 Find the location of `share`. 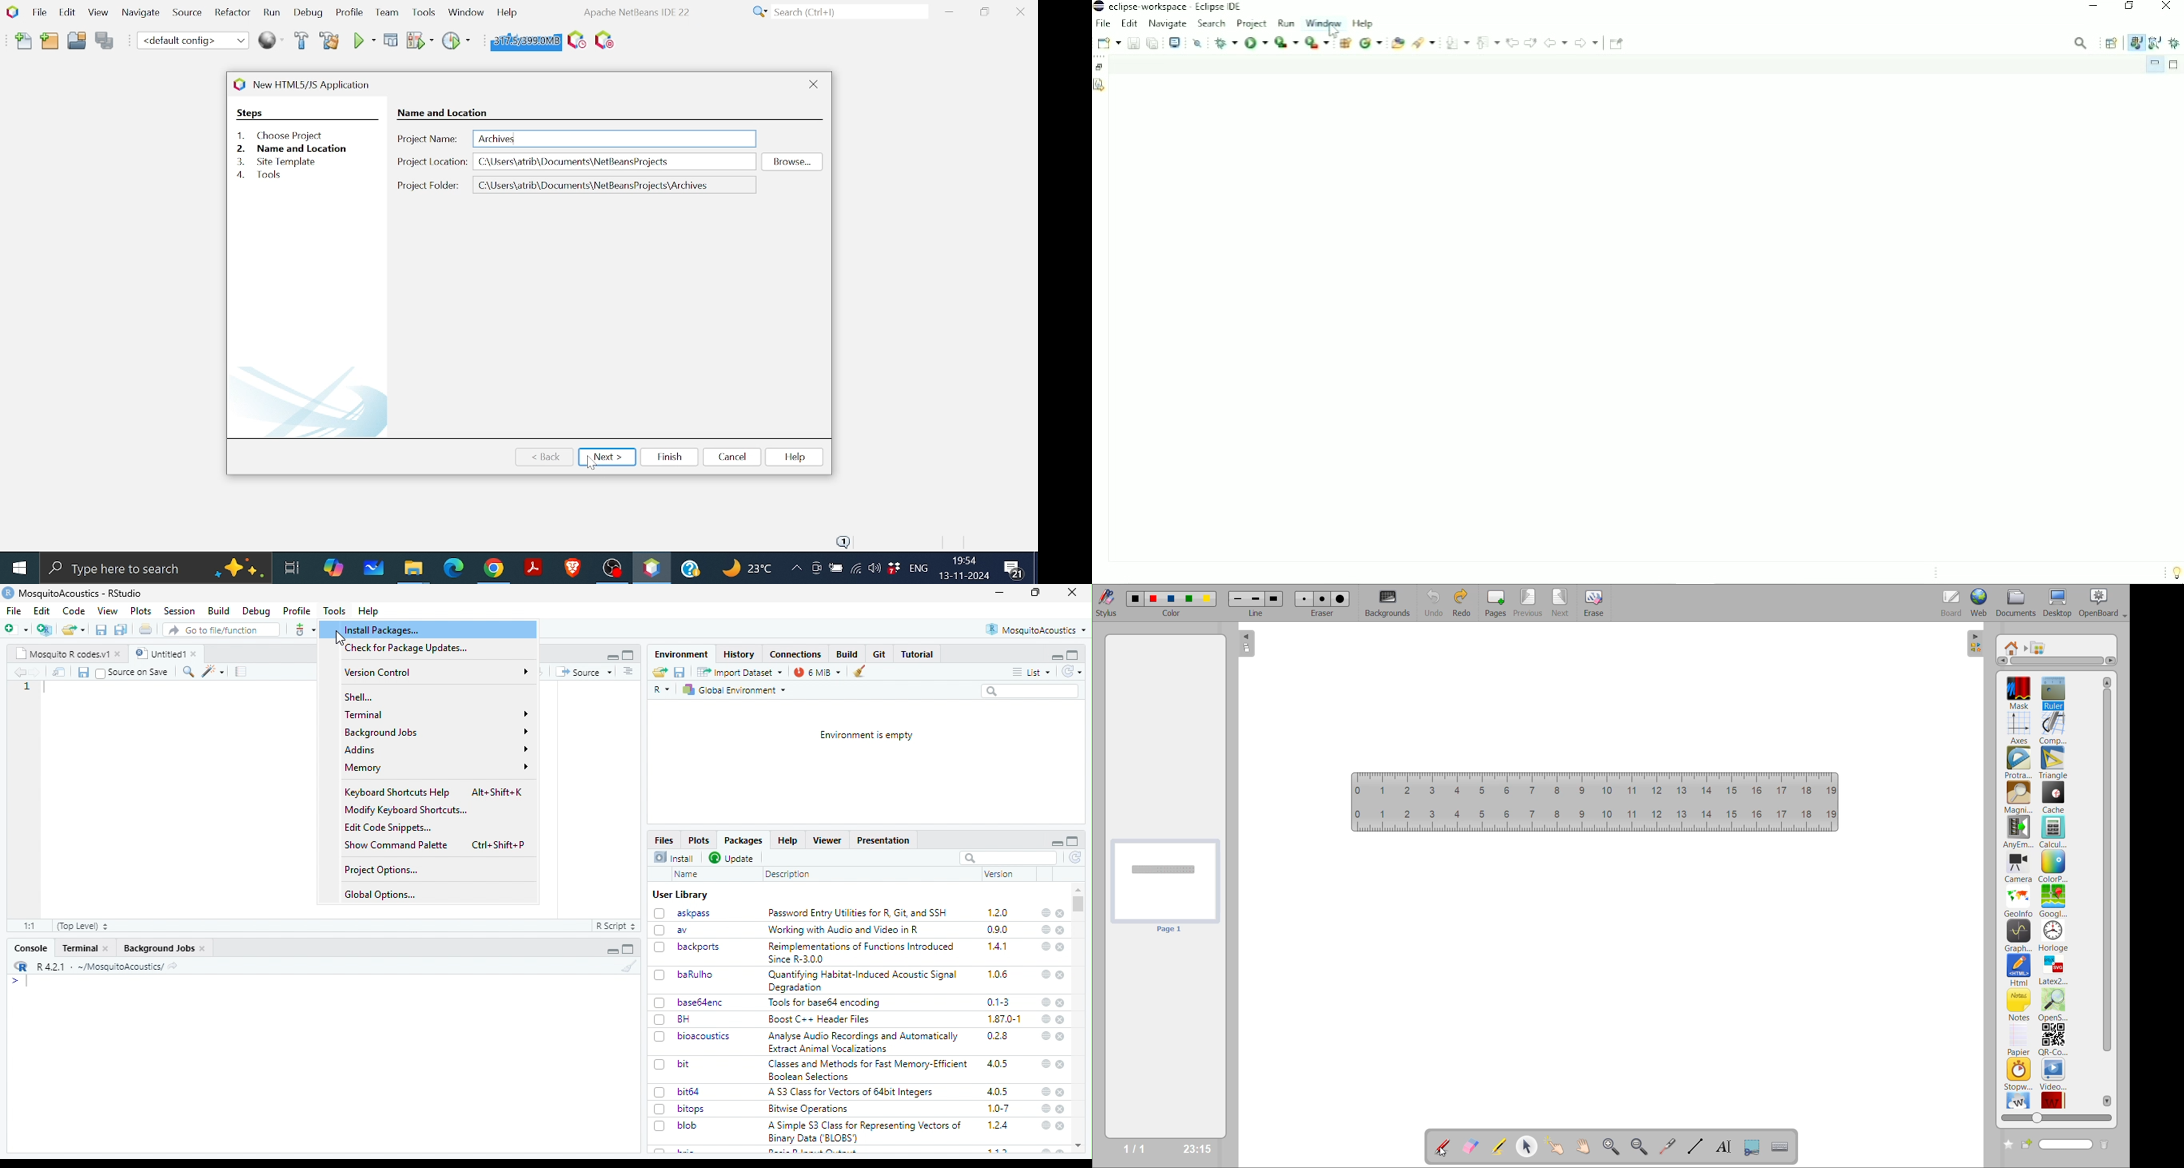

share is located at coordinates (660, 672).